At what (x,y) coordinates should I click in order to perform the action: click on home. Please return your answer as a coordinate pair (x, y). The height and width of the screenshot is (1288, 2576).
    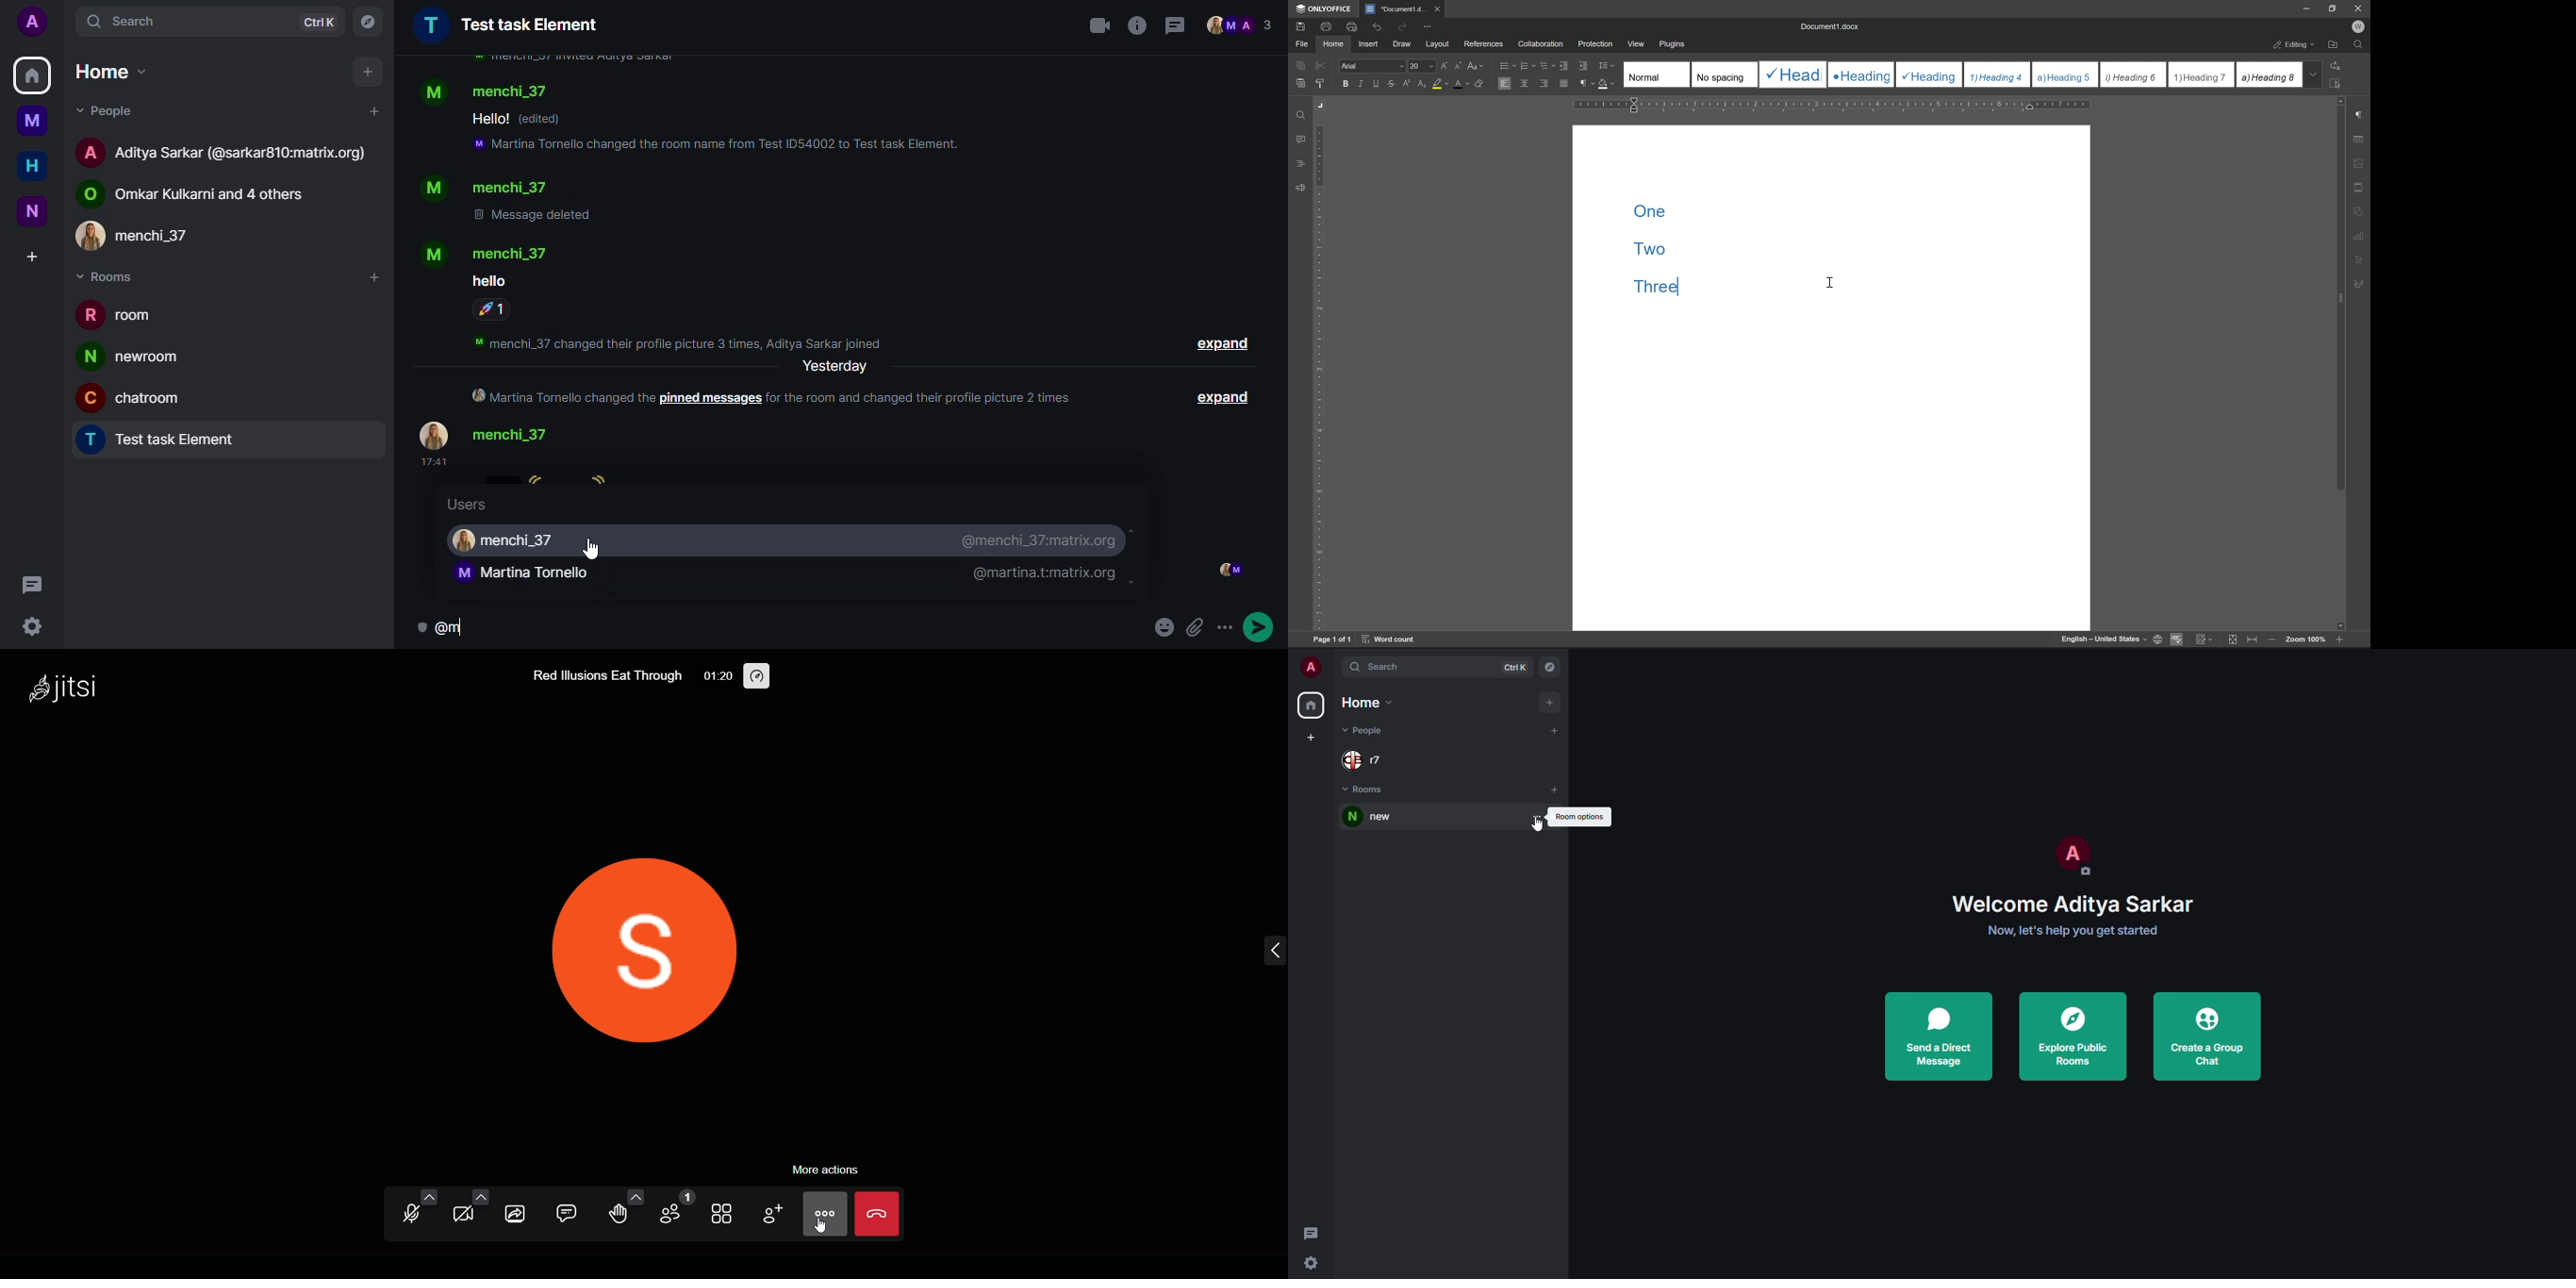
    Looking at the image, I should click on (1333, 43).